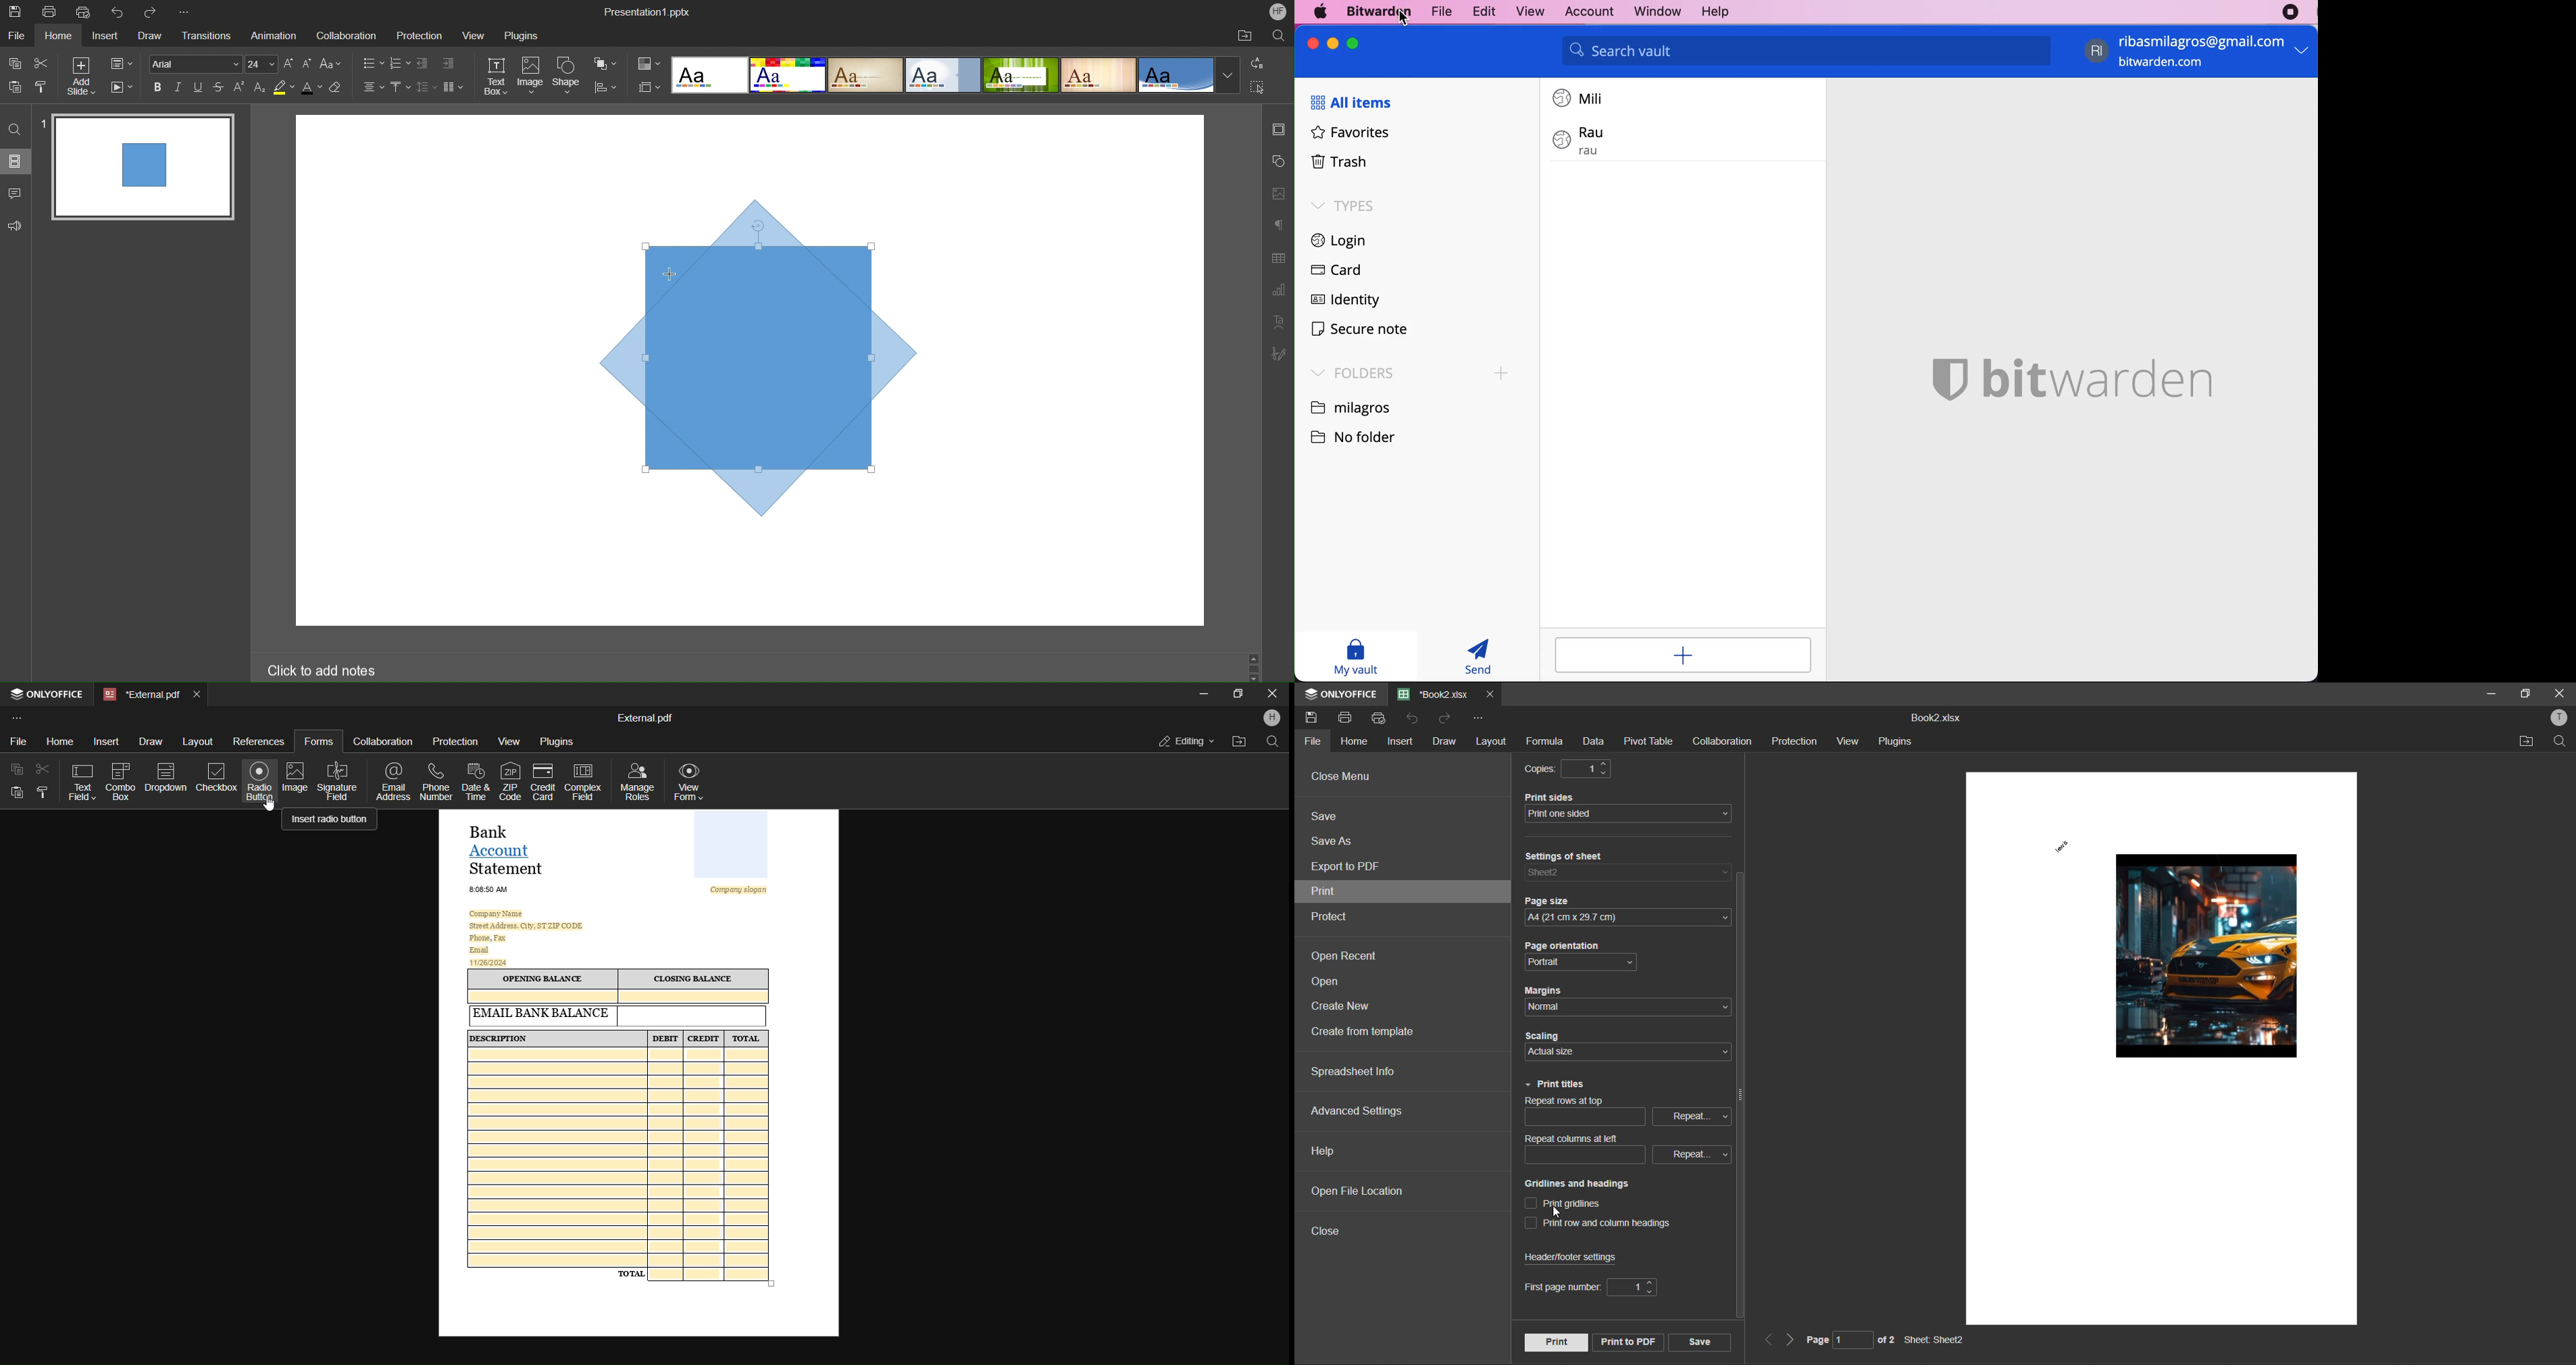  What do you see at coordinates (1372, 777) in the screenshot?
I see `close menu` at bounding box center [1372, 777].